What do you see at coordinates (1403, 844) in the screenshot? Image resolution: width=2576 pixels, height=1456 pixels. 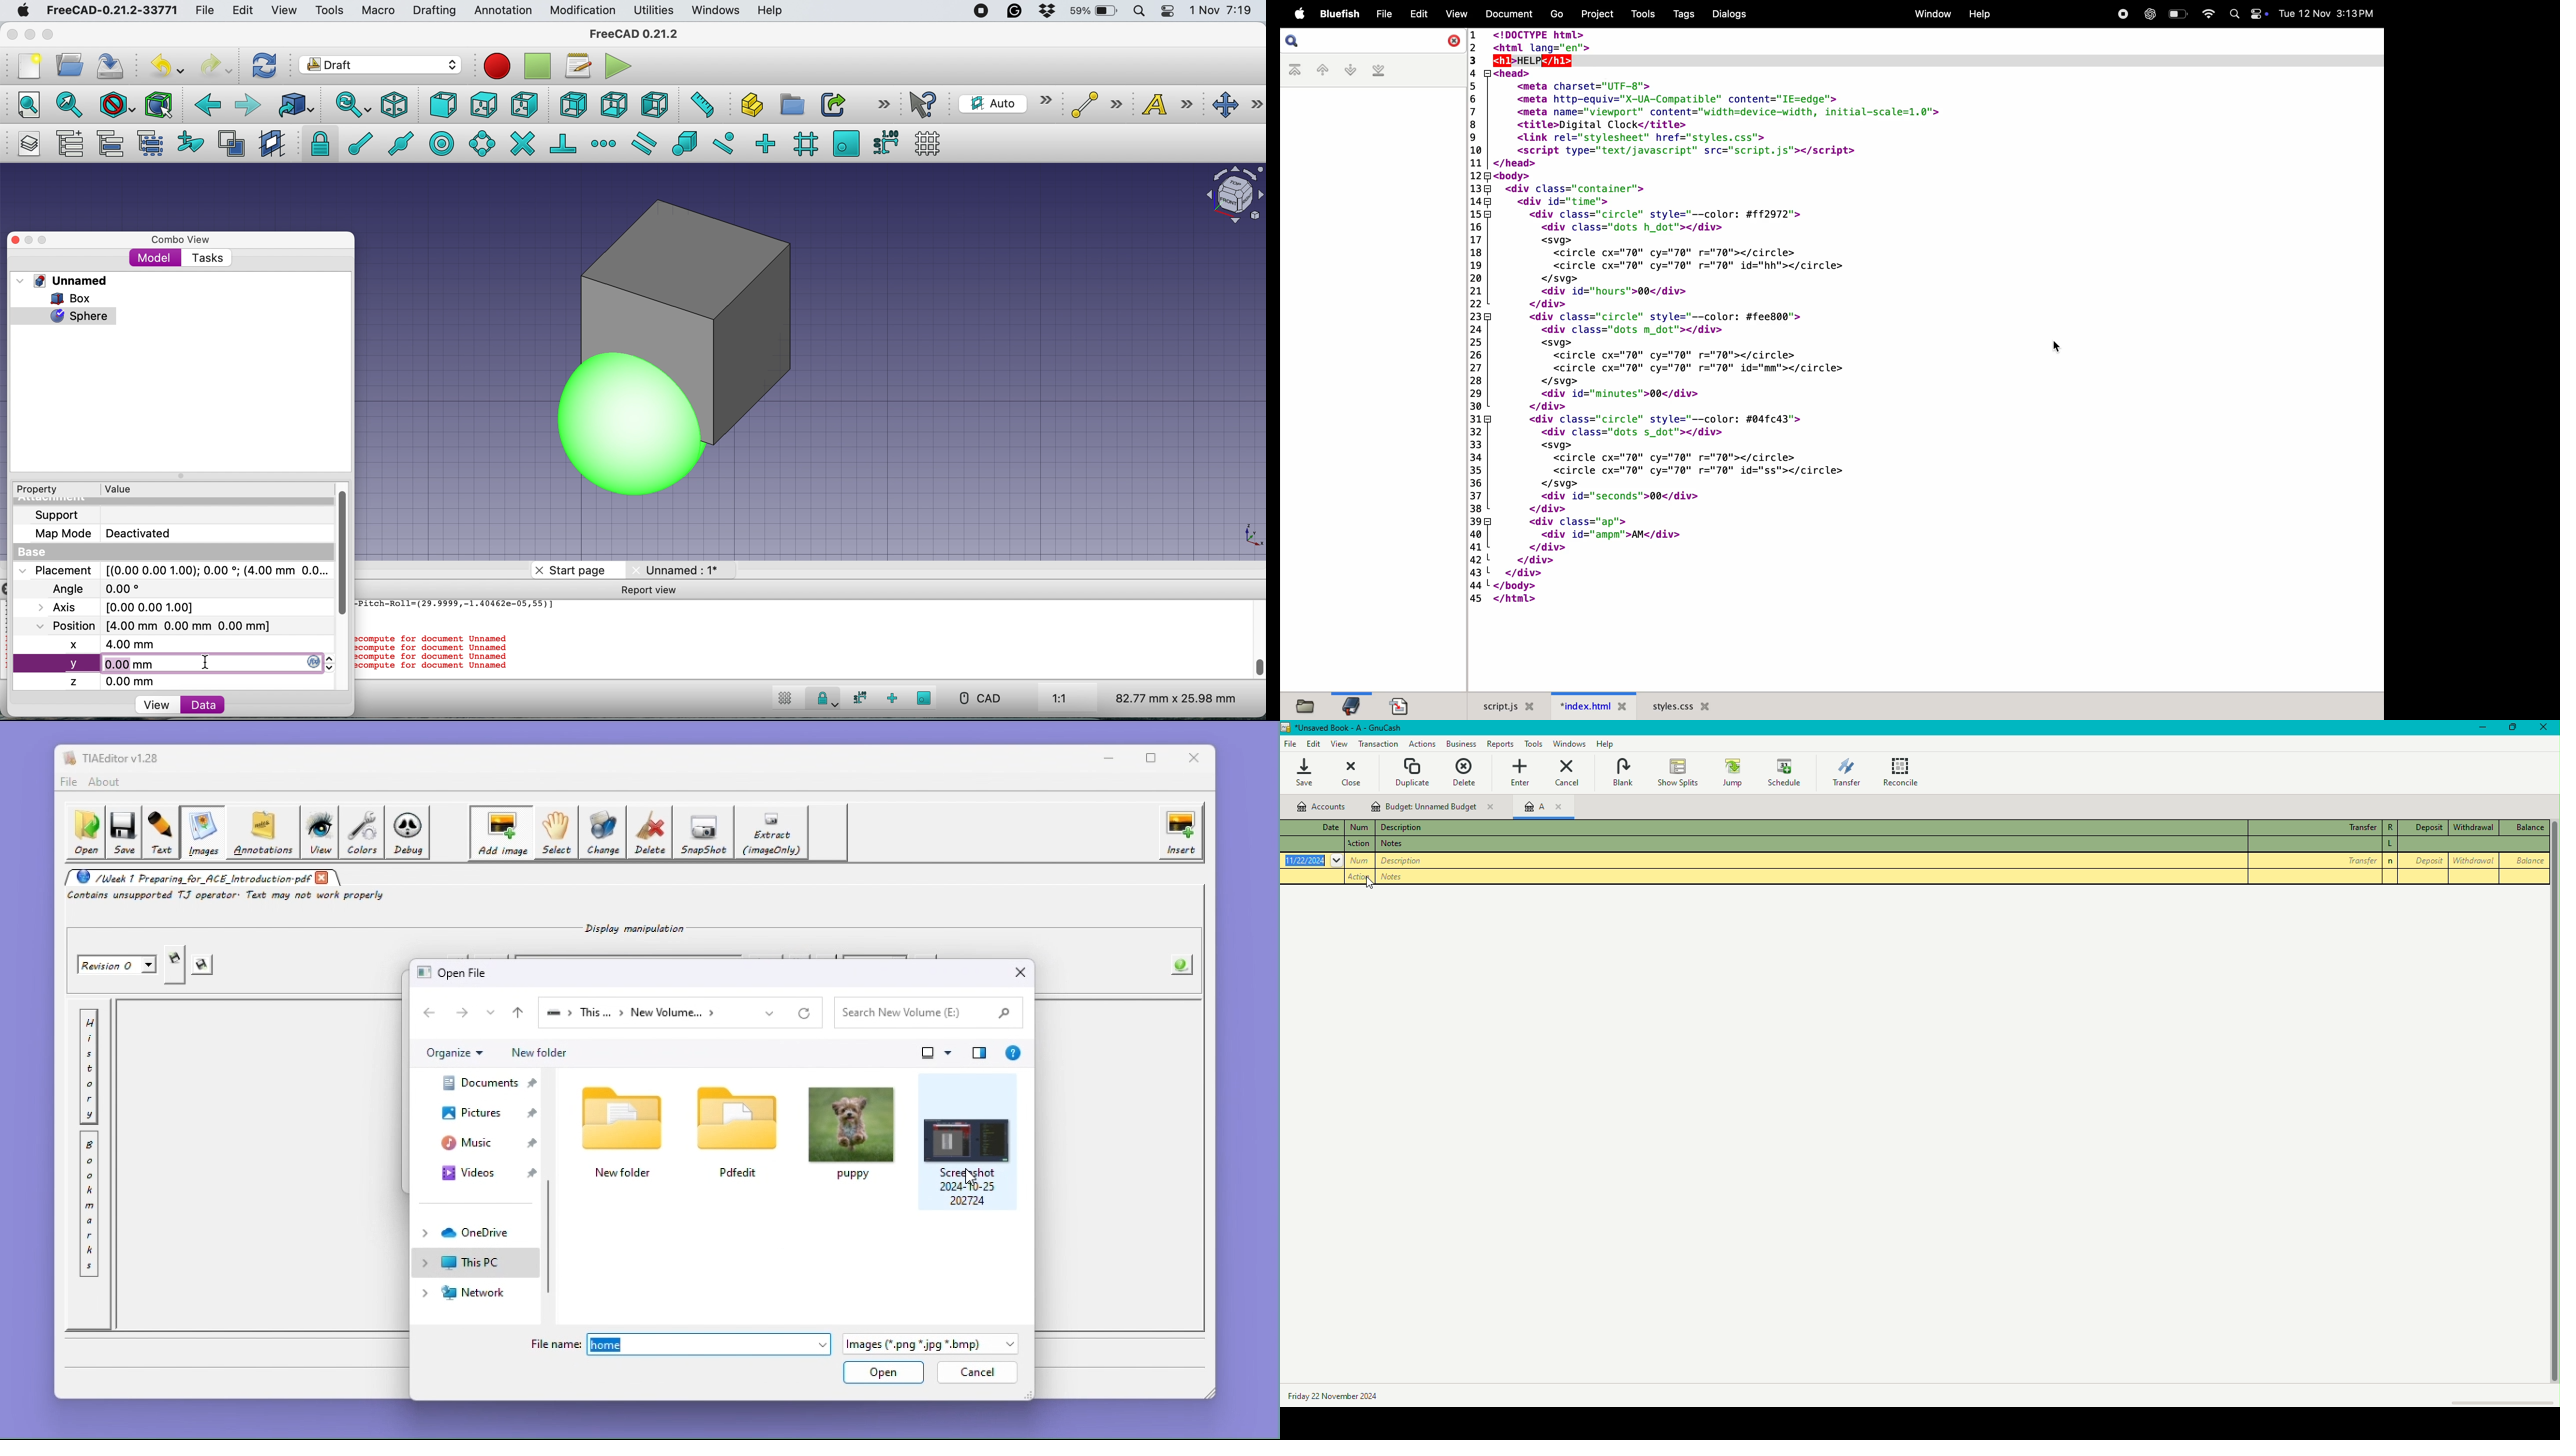 I see `description` at bounding box center [1403, 844].